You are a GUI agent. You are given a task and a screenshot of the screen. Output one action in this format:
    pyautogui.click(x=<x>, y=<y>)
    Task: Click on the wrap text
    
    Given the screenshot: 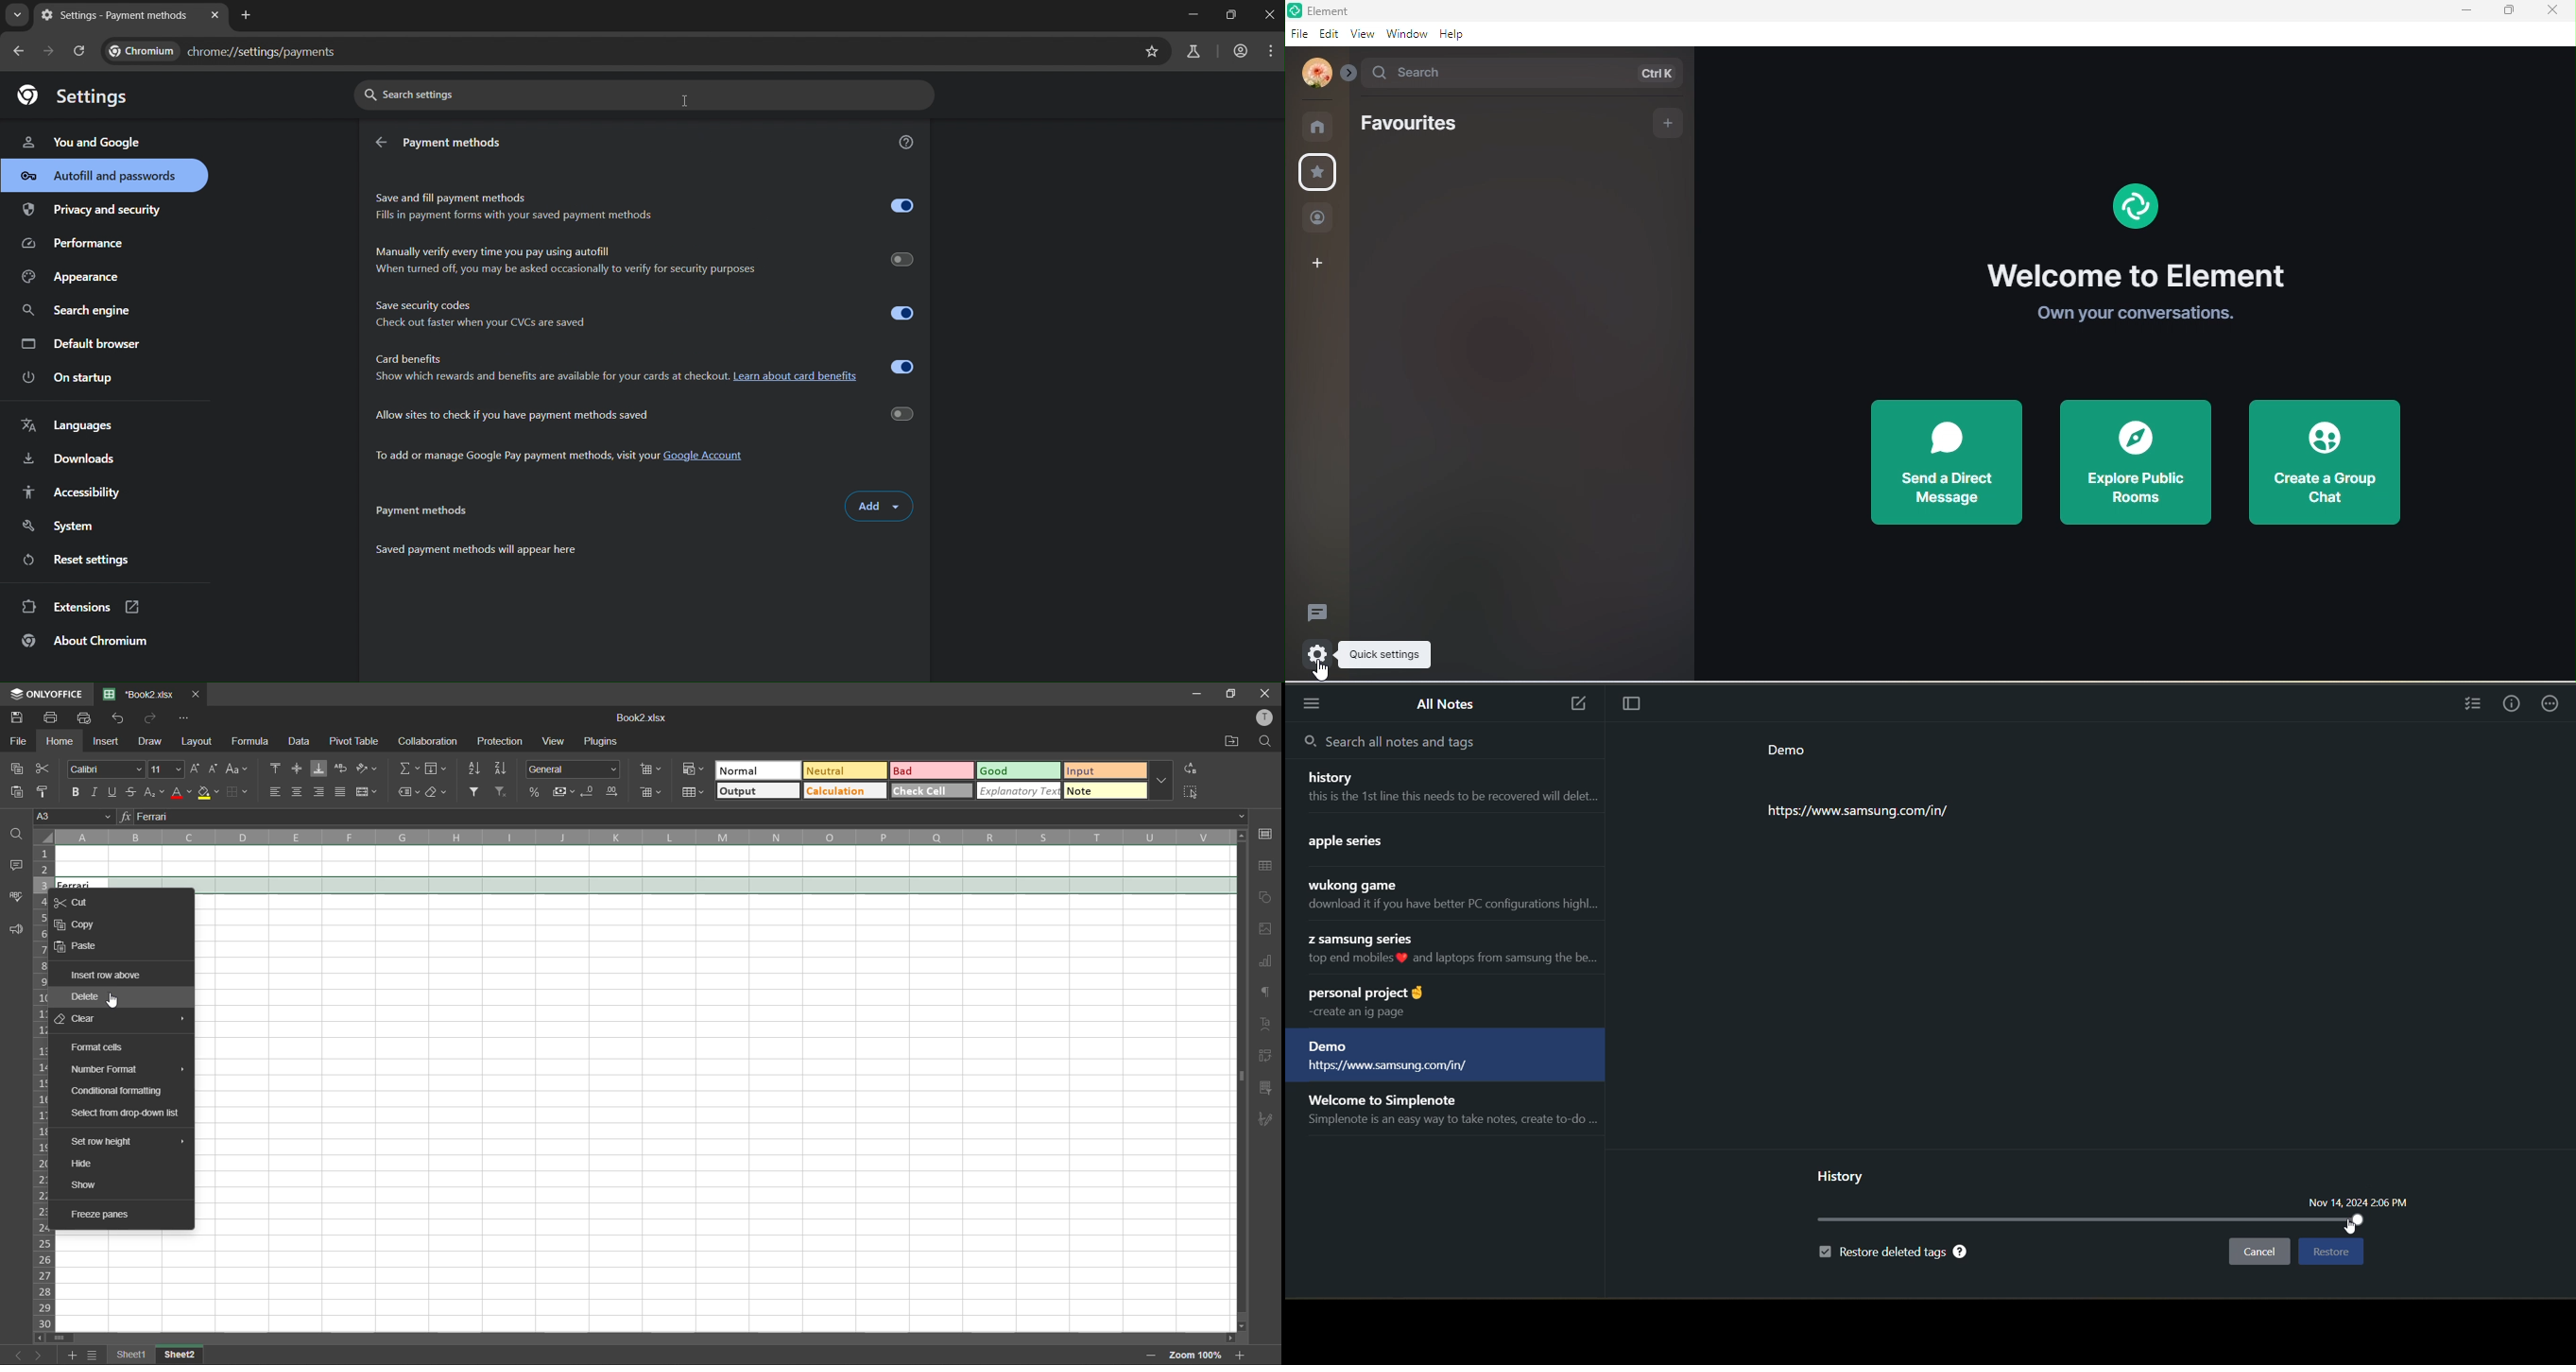 What is the action you would take?
    pyautogui.click(x=342, y=768)
    